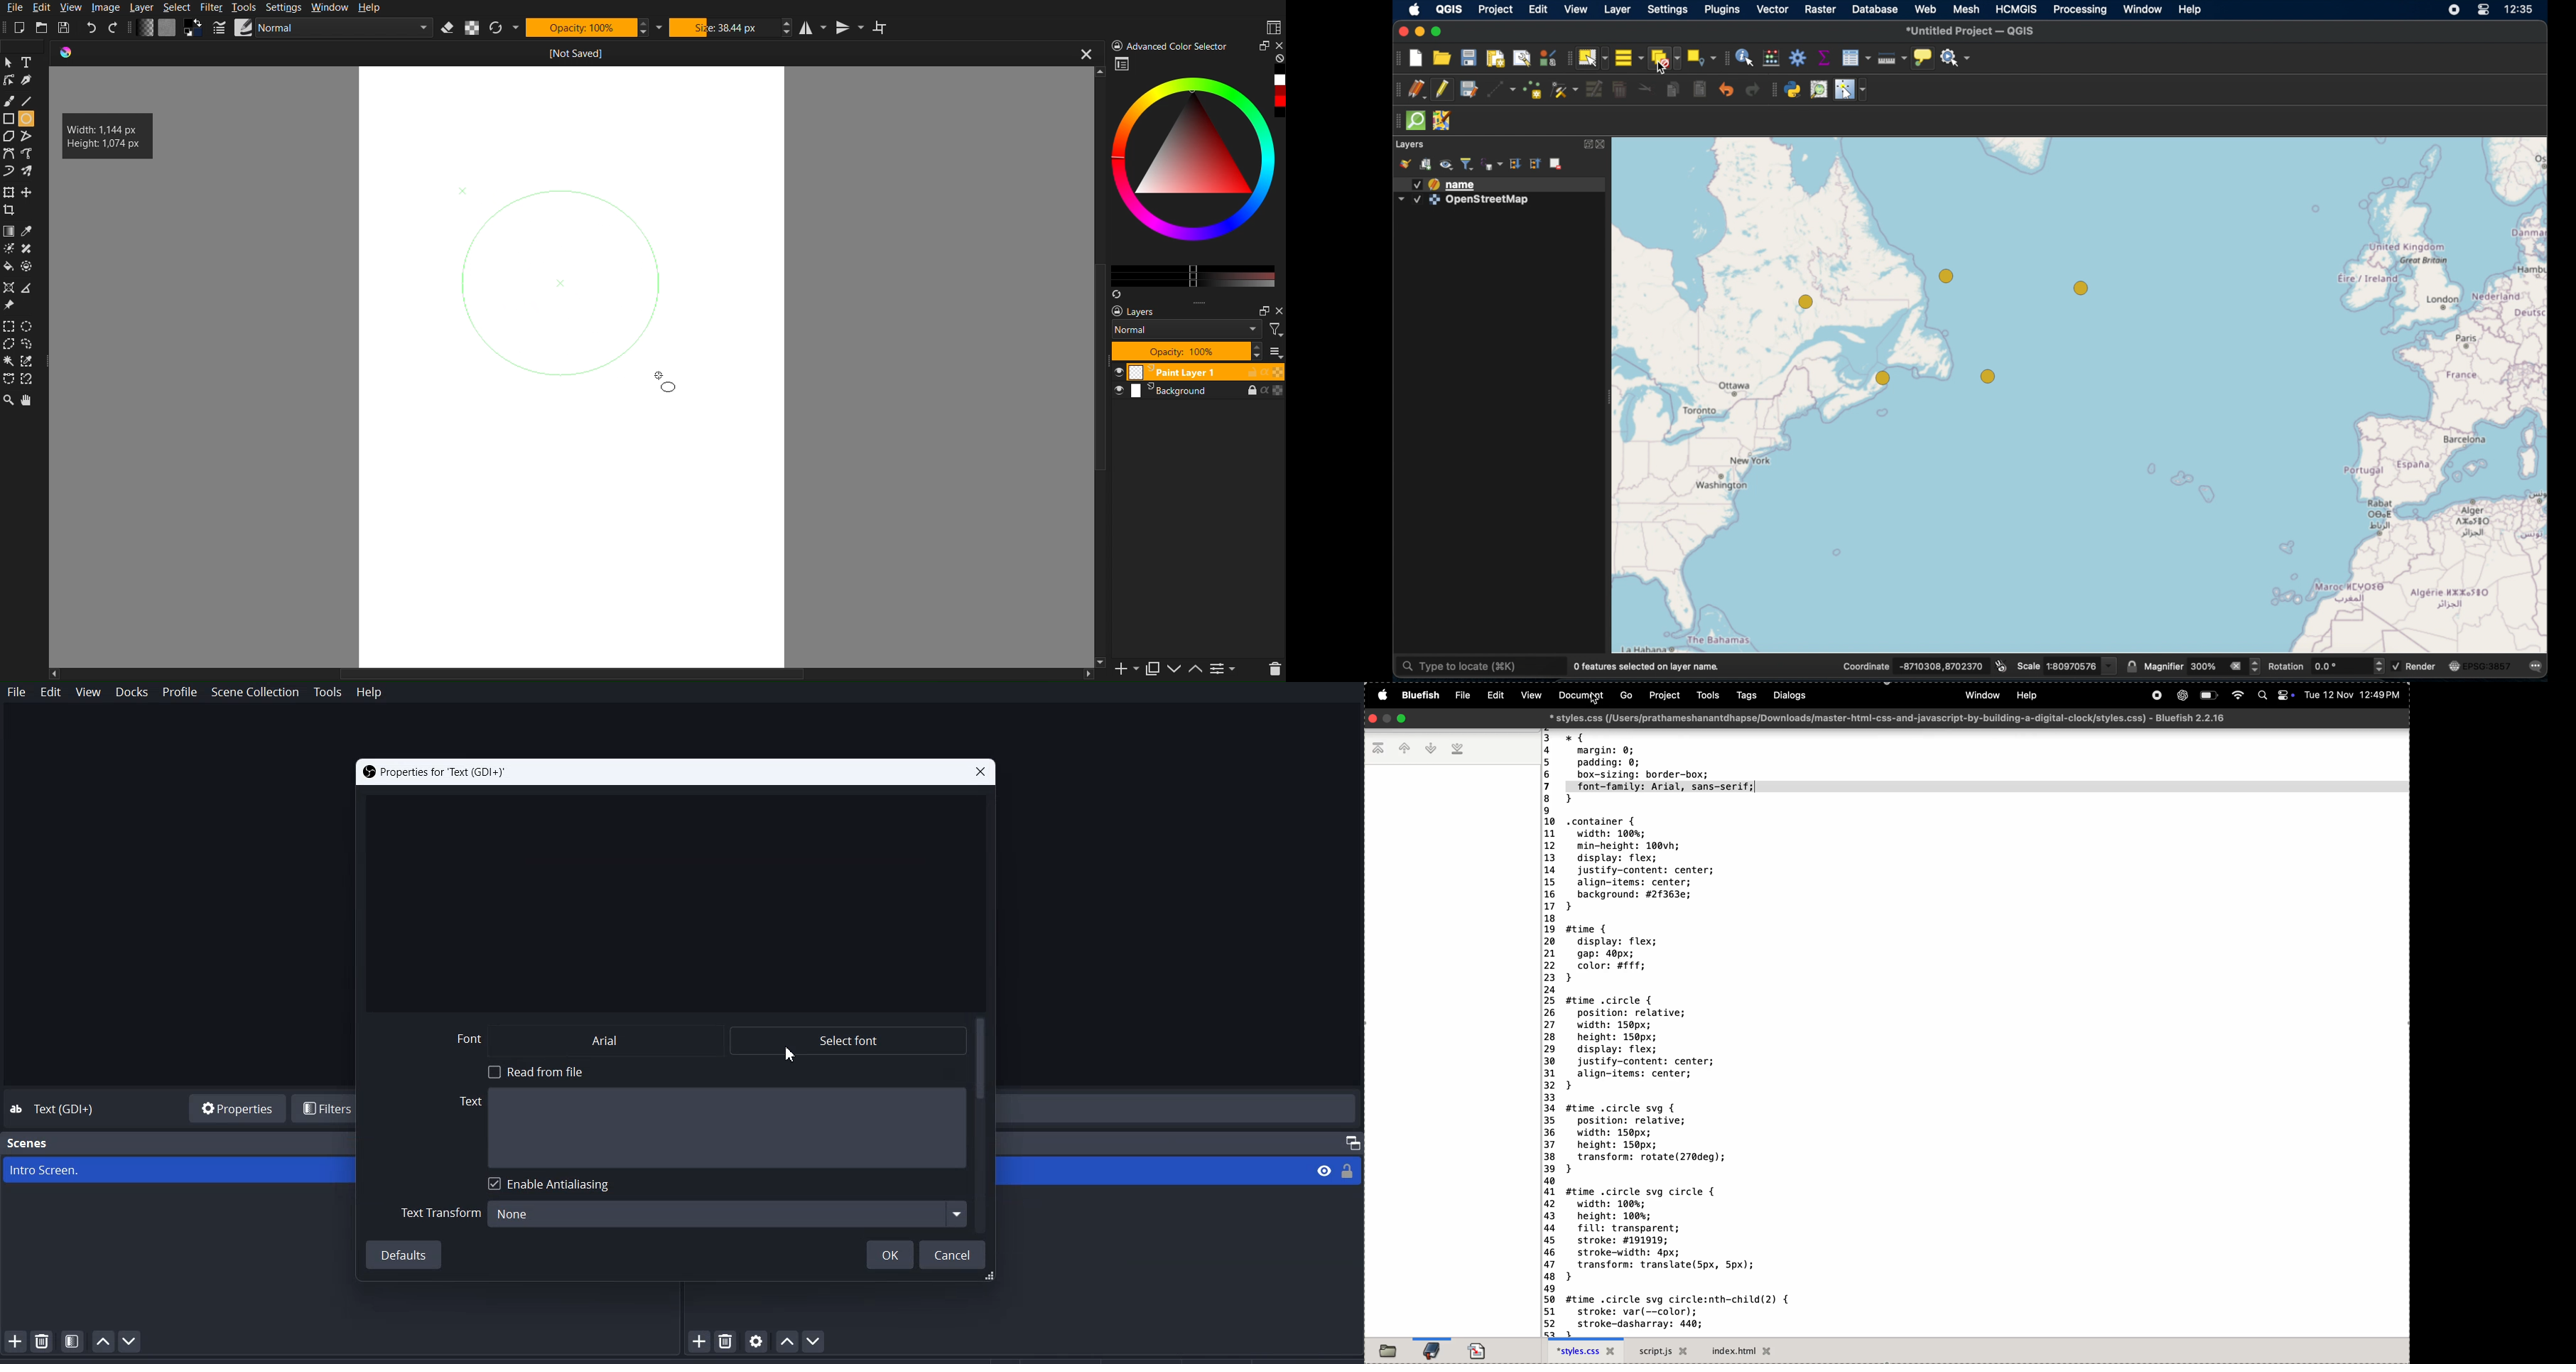 The width and height of the screenshot is (2576, 1372). Describe the element at coordinates (103, 1341) in the screenshot. I see `Move Scene Up` at that location.